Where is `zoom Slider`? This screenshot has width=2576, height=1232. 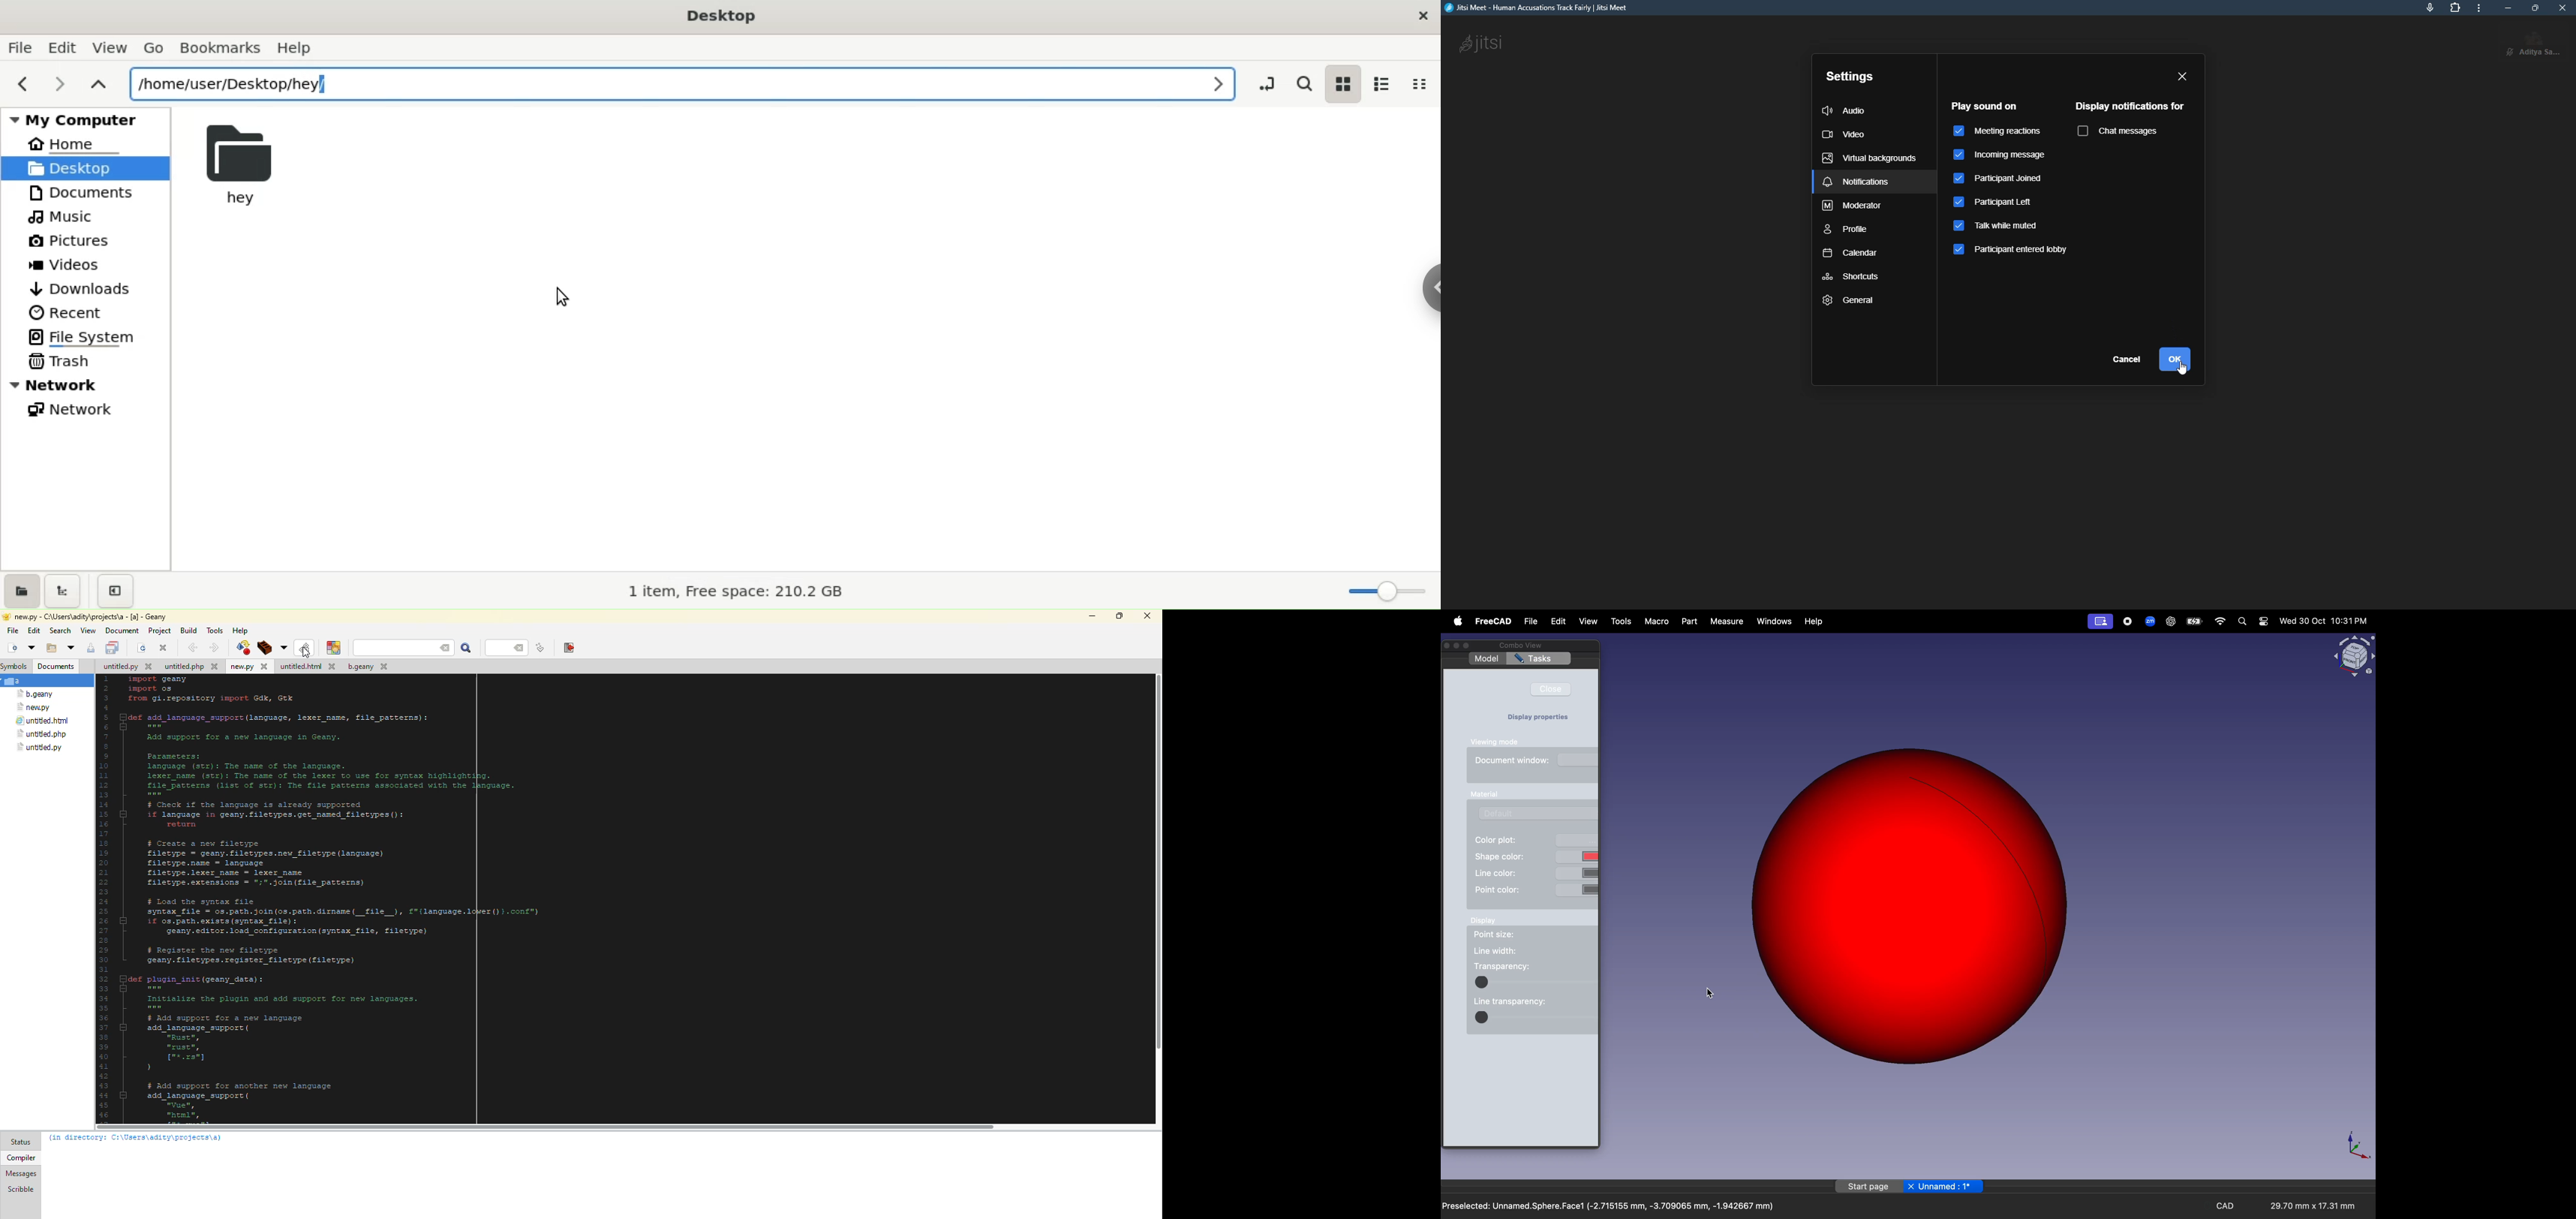
zoom Slider is located at coordinates (1387, 590).